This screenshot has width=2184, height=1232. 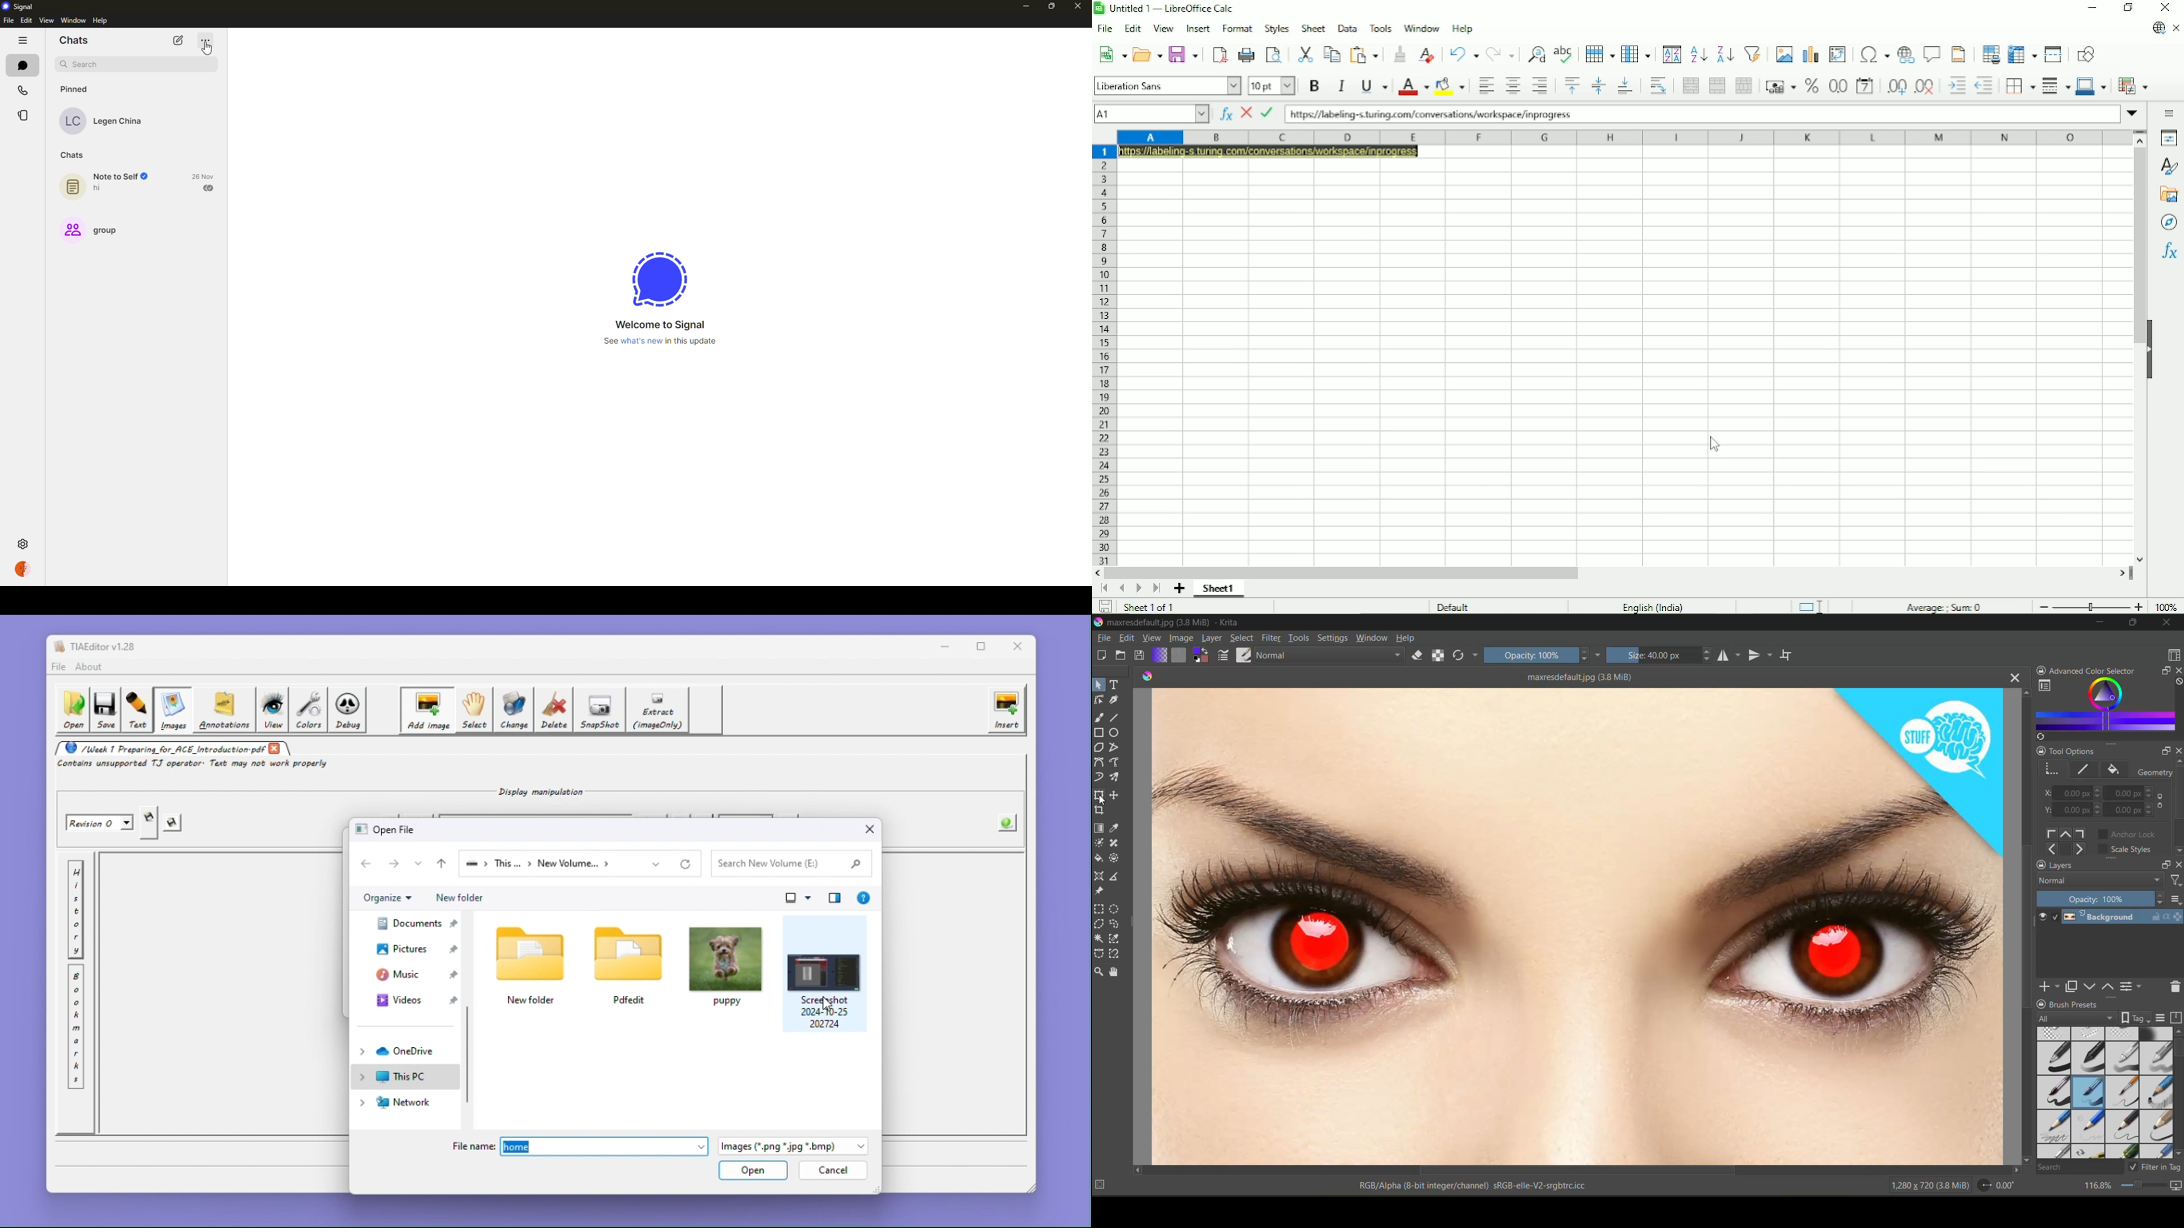 What do you see at coordinates (1334, 638) in the screenshot?
I see `settings` at bounding box center [1334, 638].